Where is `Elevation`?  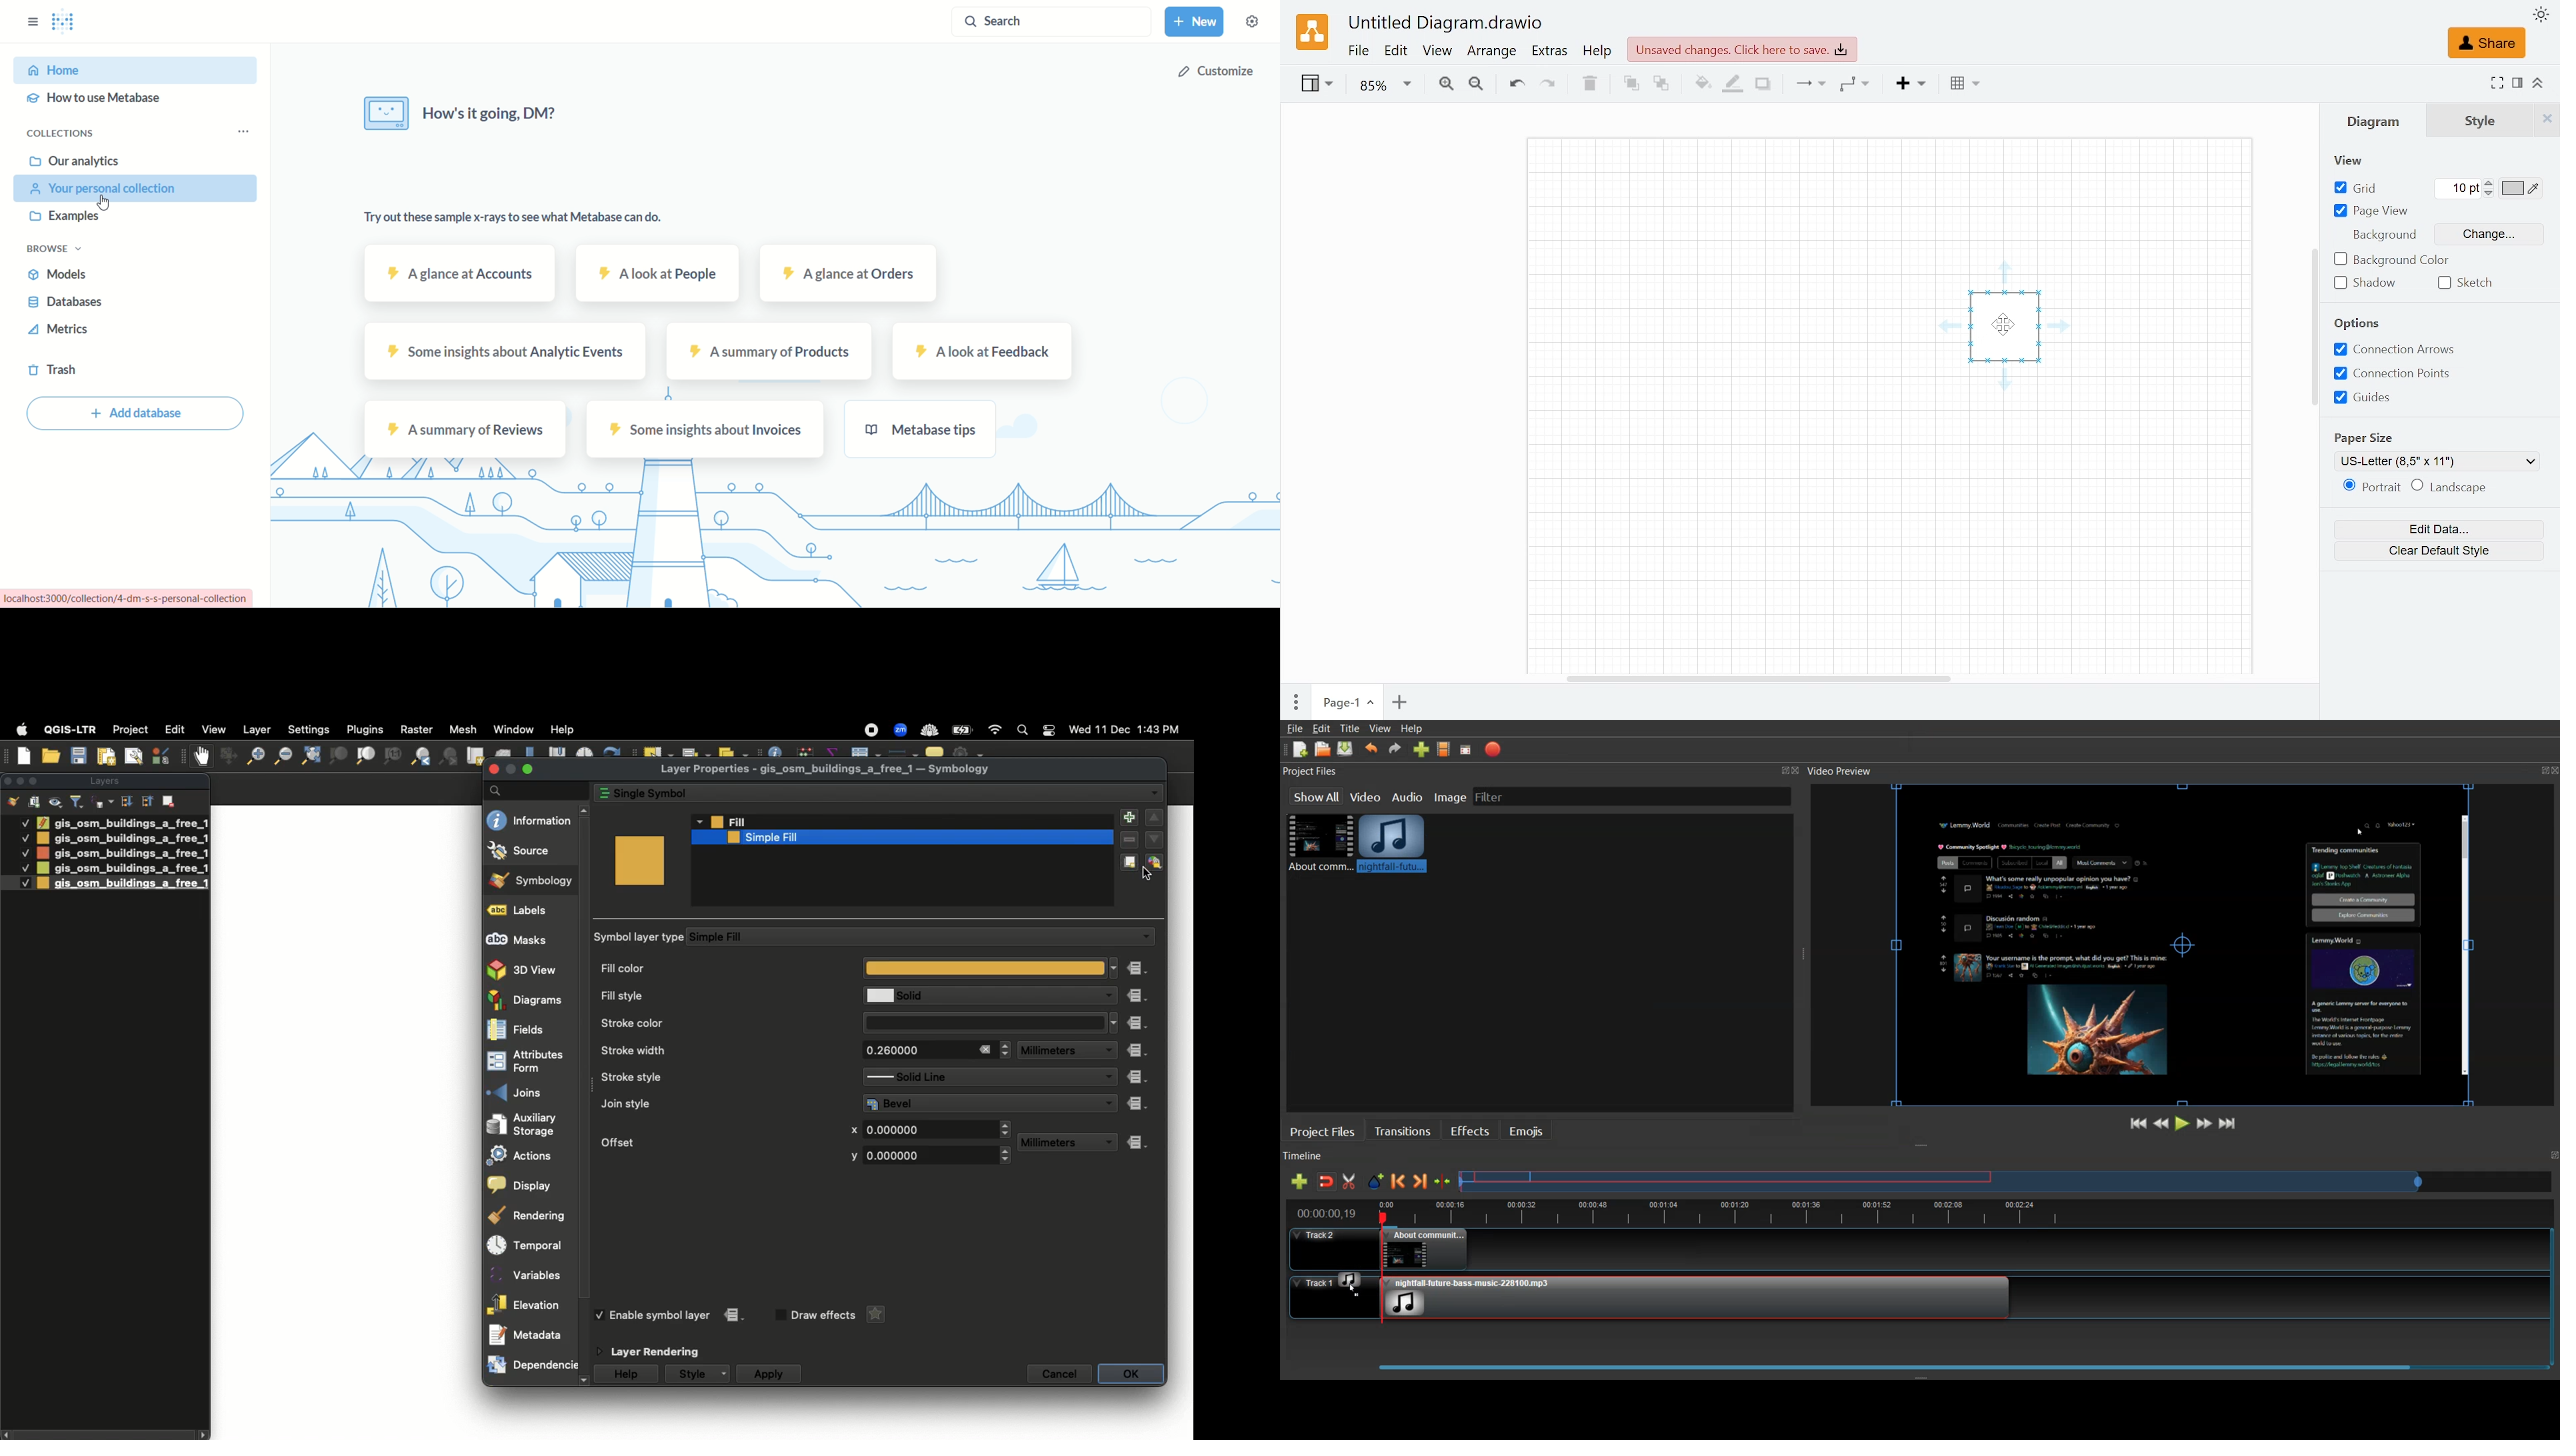 Elevation is located at coordinates (527, 1304).